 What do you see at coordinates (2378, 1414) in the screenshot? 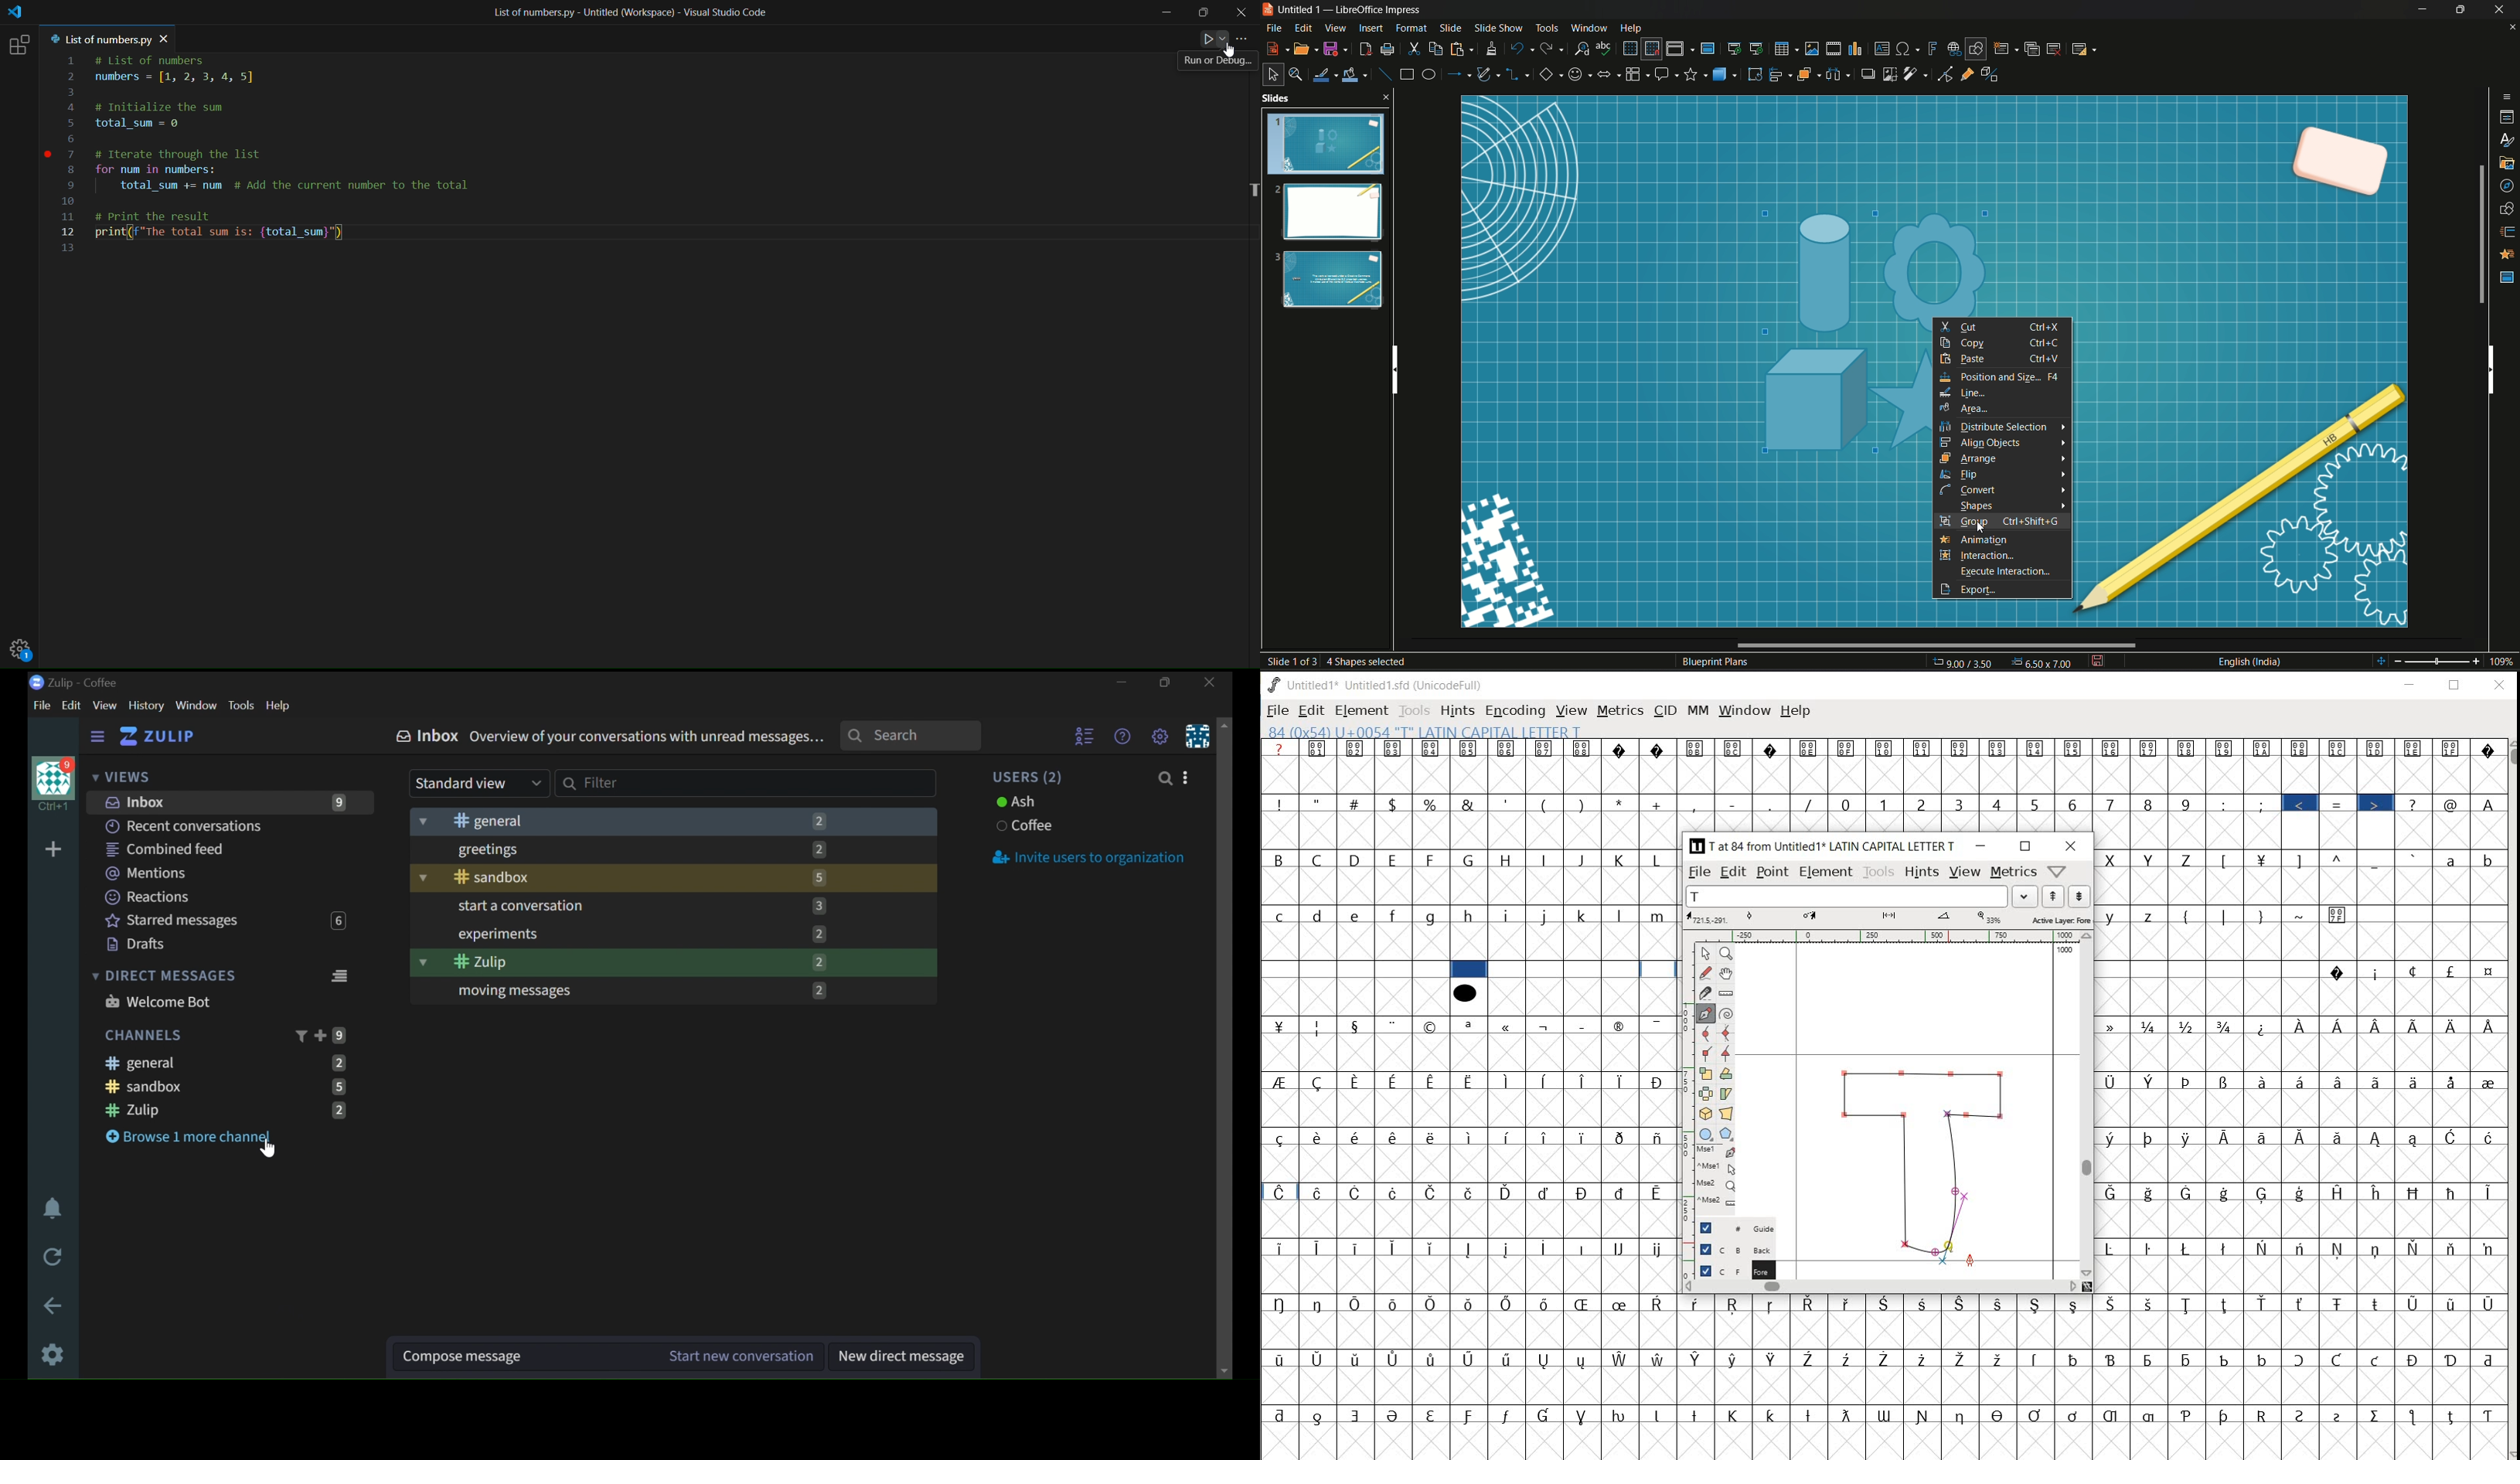
I see `Symbol` at bounding box center [2378, 1414].